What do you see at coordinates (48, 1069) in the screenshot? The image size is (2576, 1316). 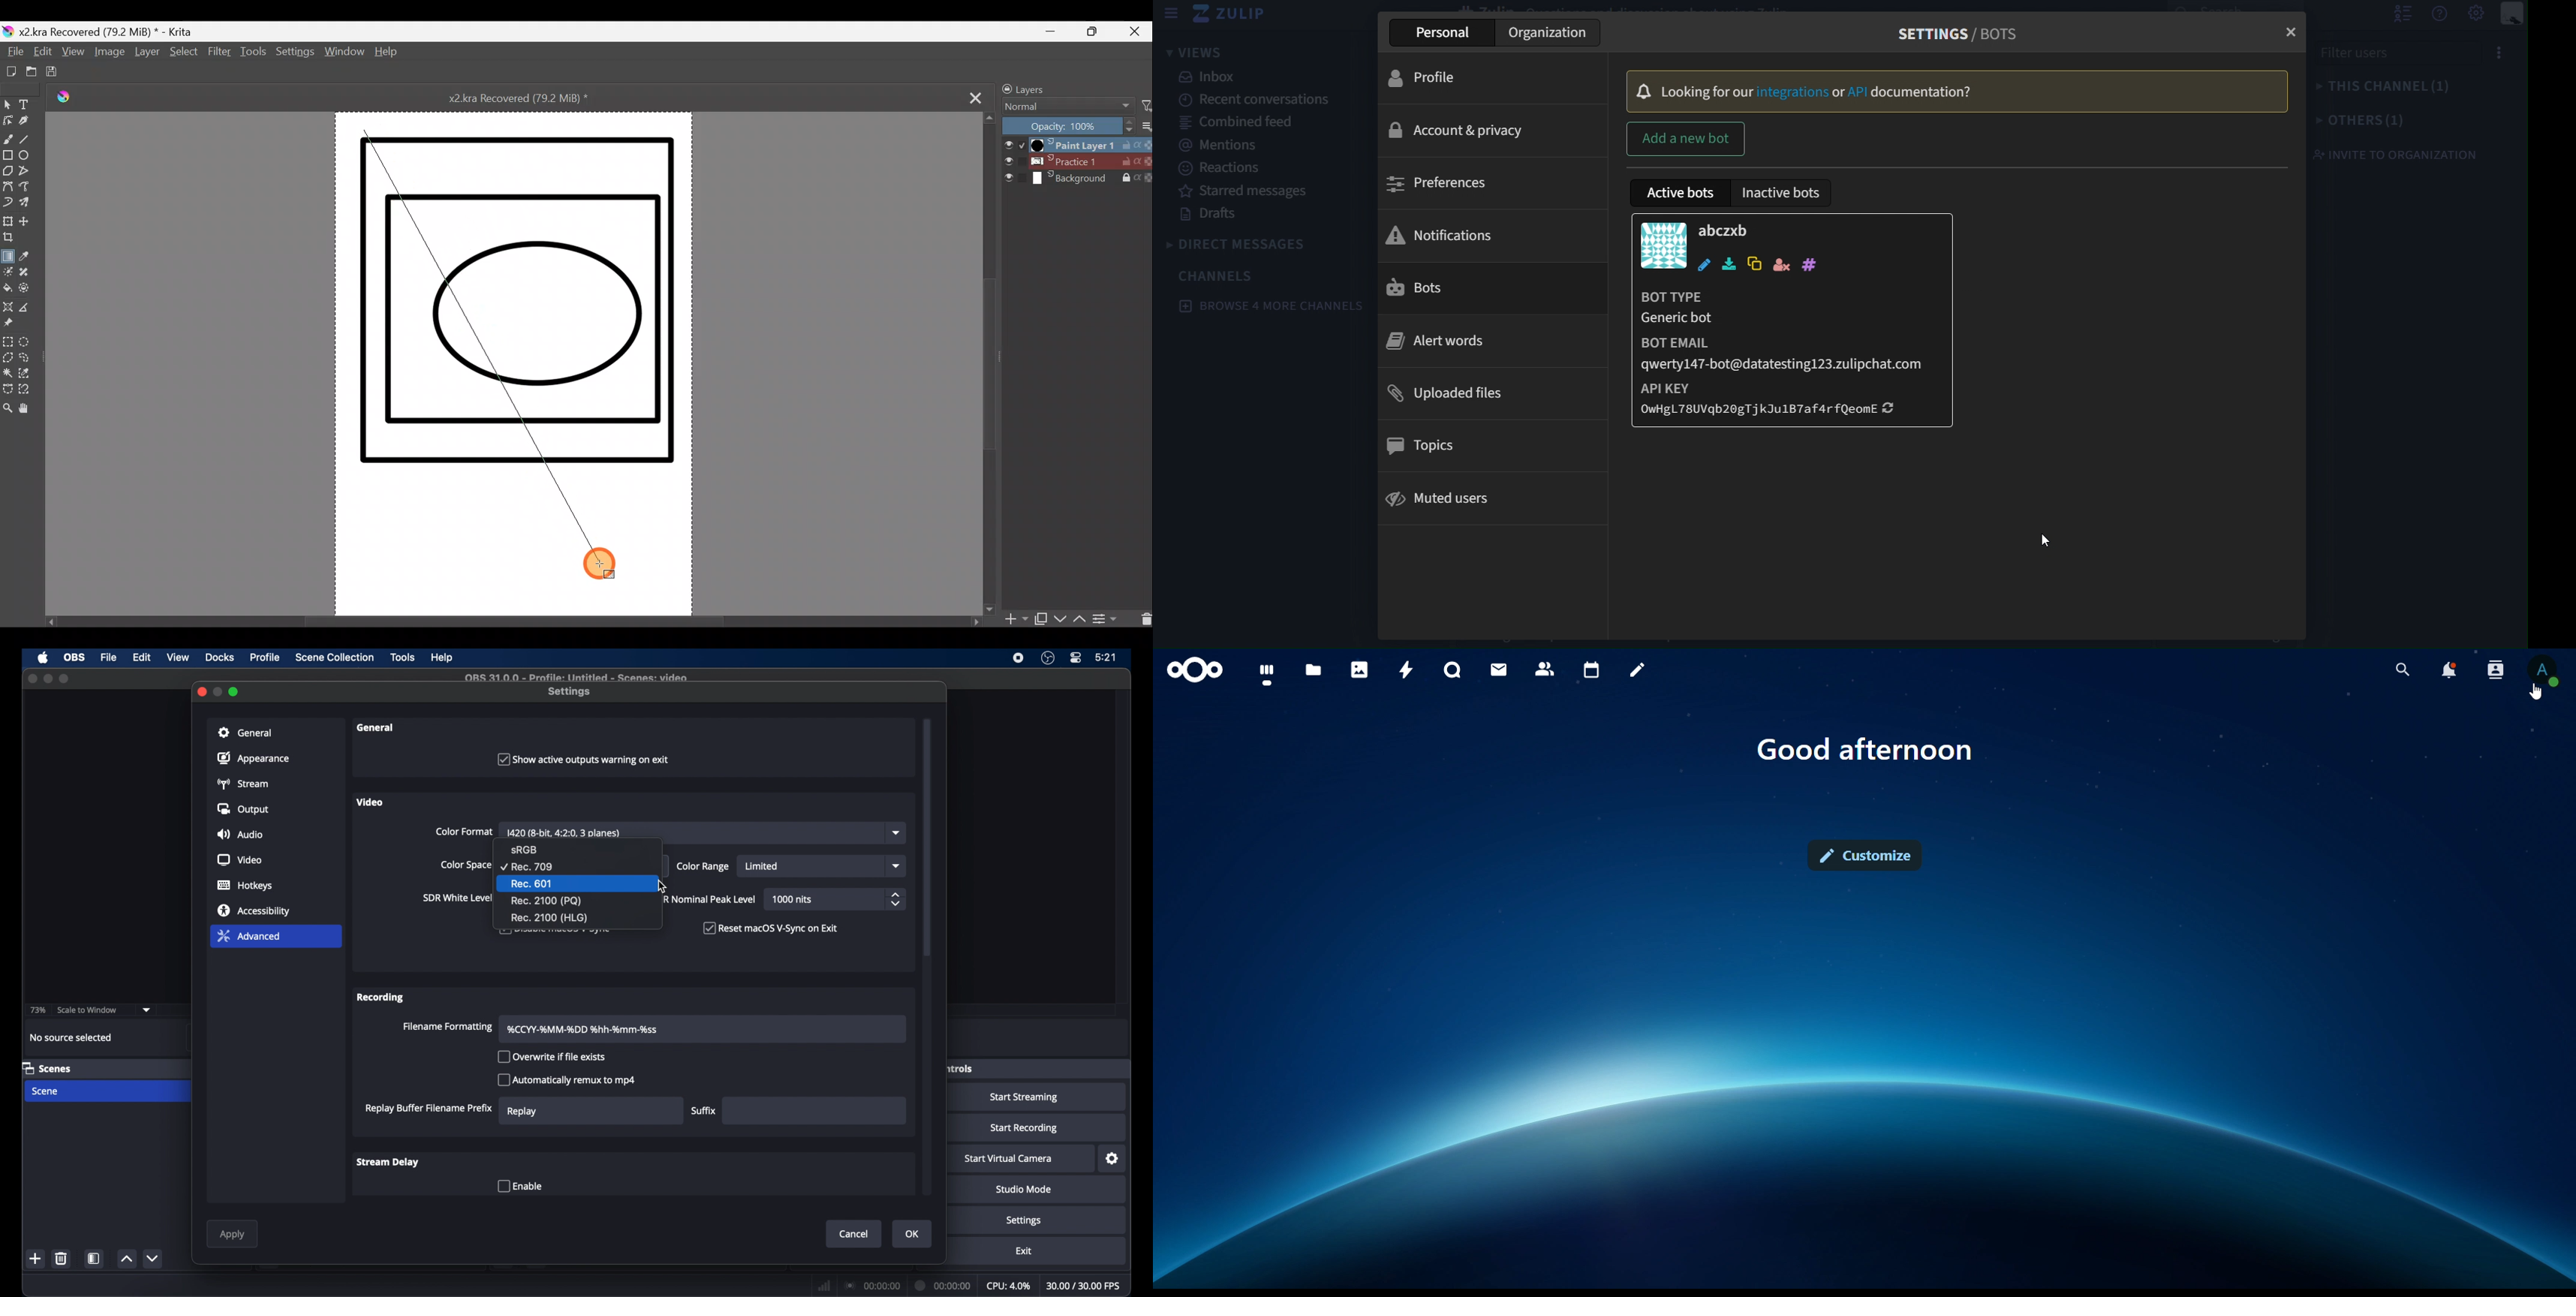 I see `scenes` at bounding box center [48, 1069].